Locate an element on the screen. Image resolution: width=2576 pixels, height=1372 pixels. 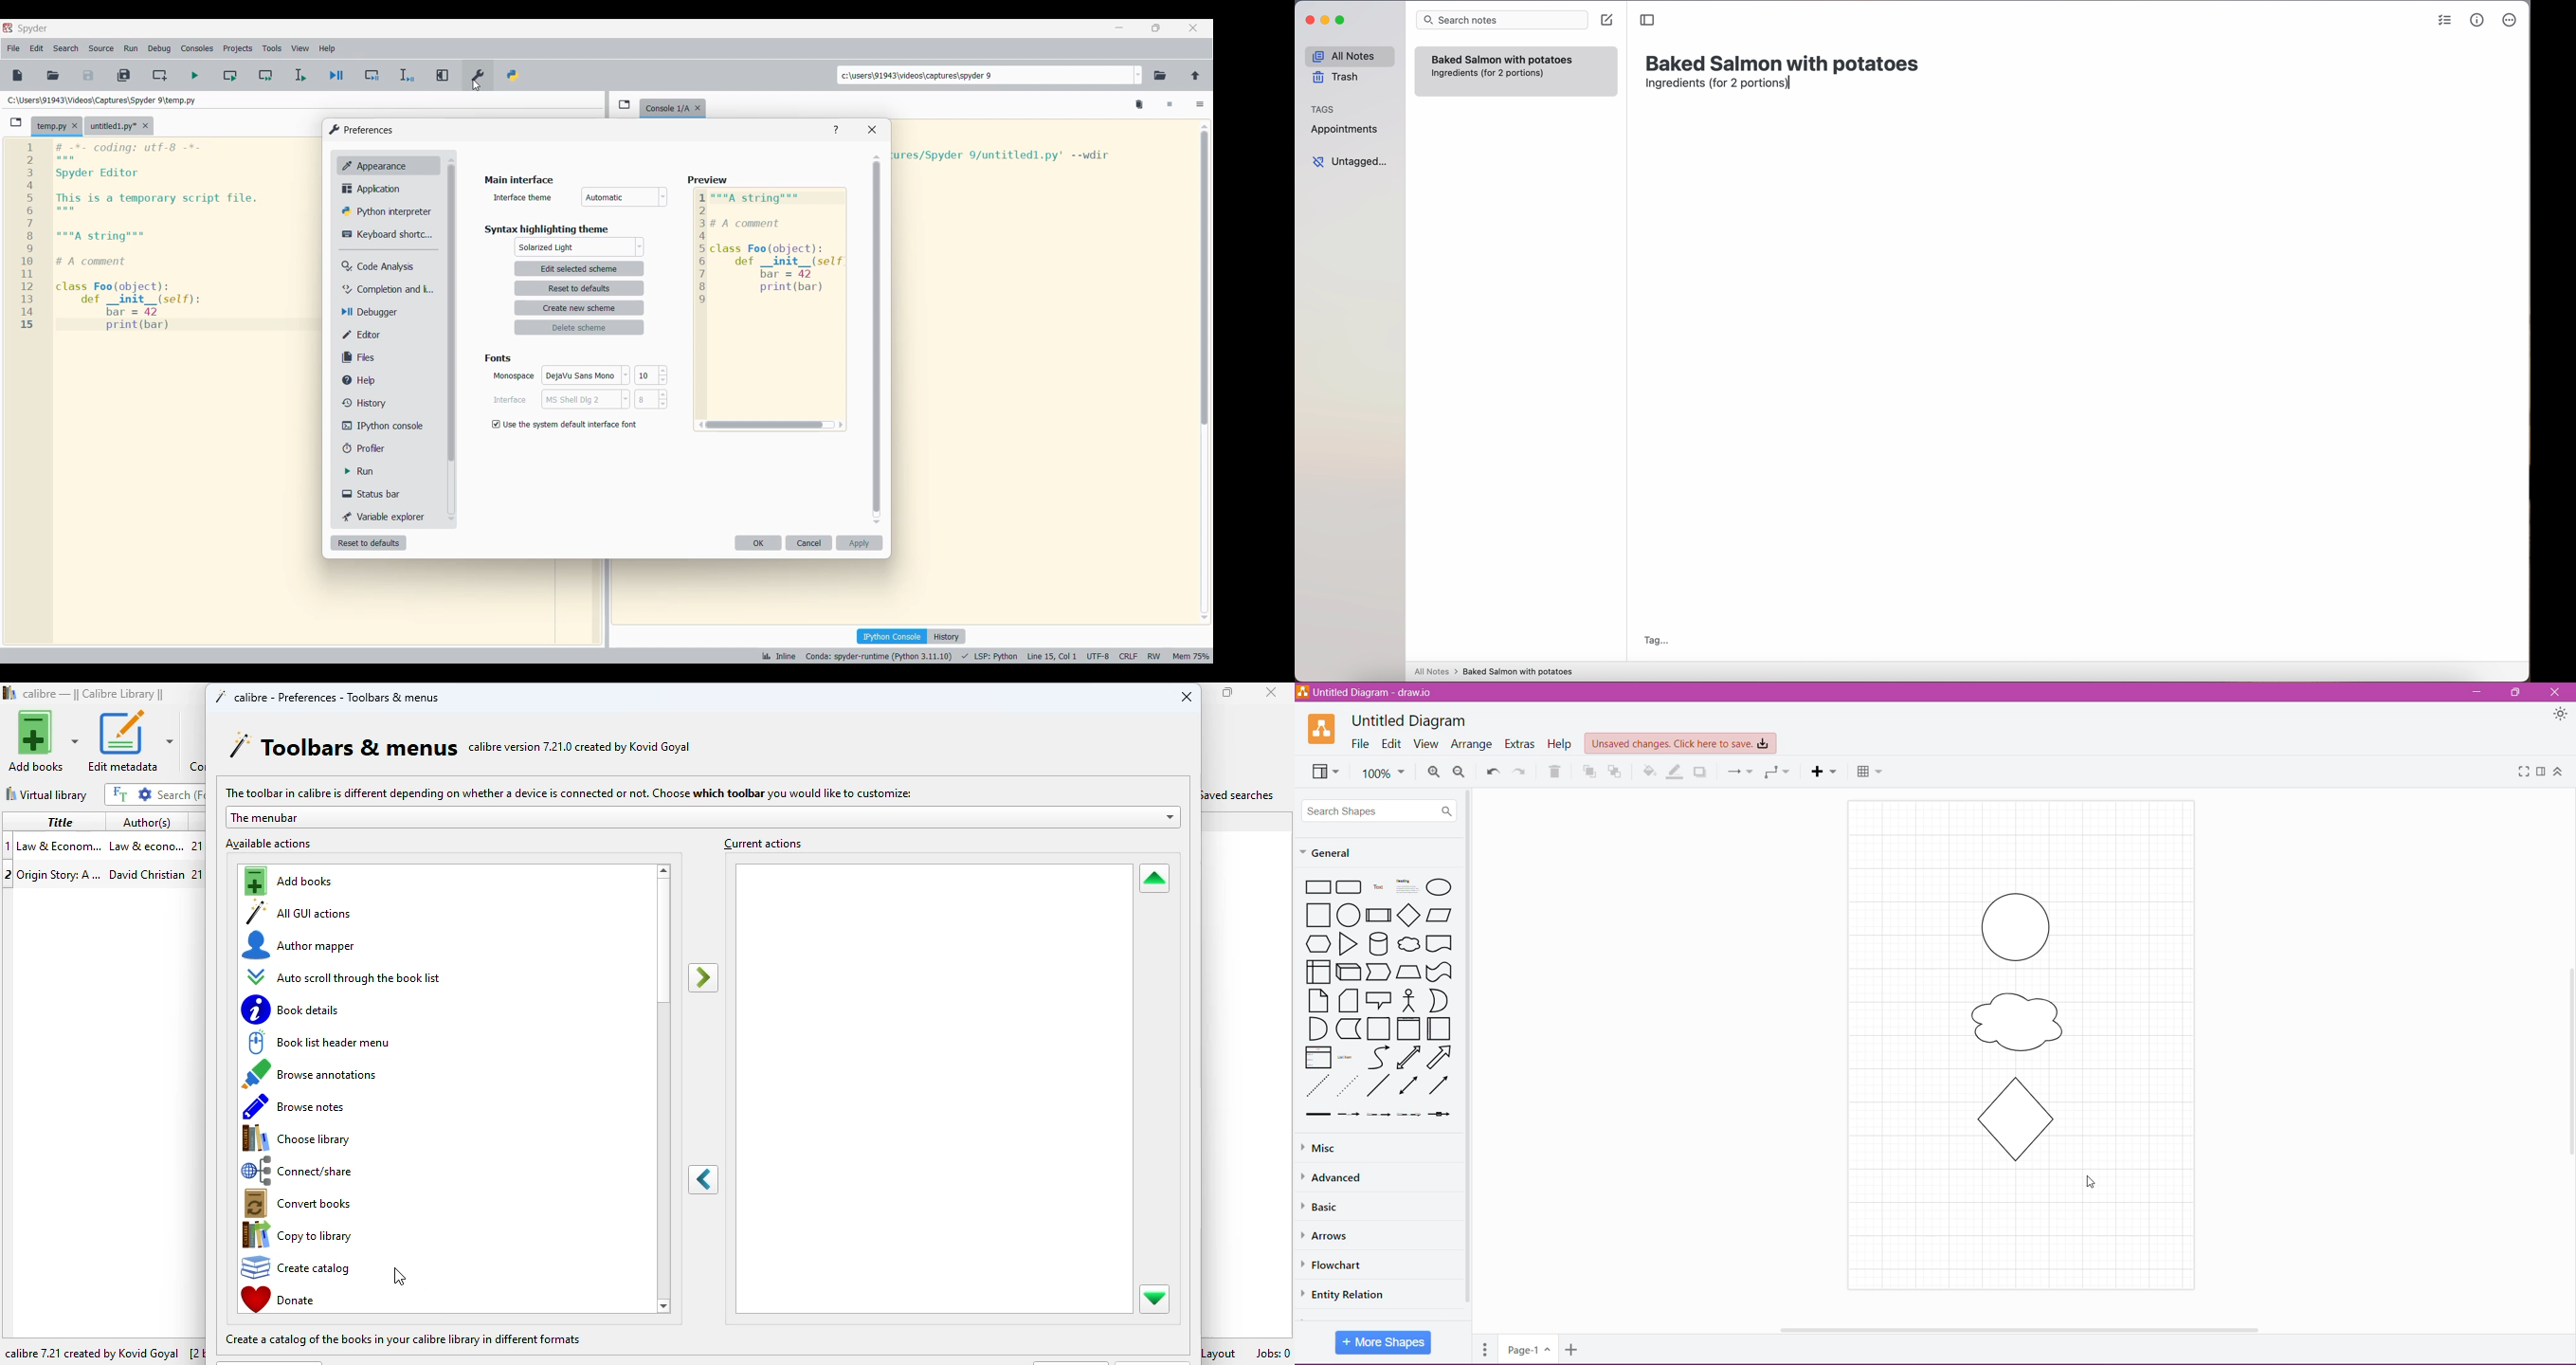
Appearance is located at coordinates (2561, 716).